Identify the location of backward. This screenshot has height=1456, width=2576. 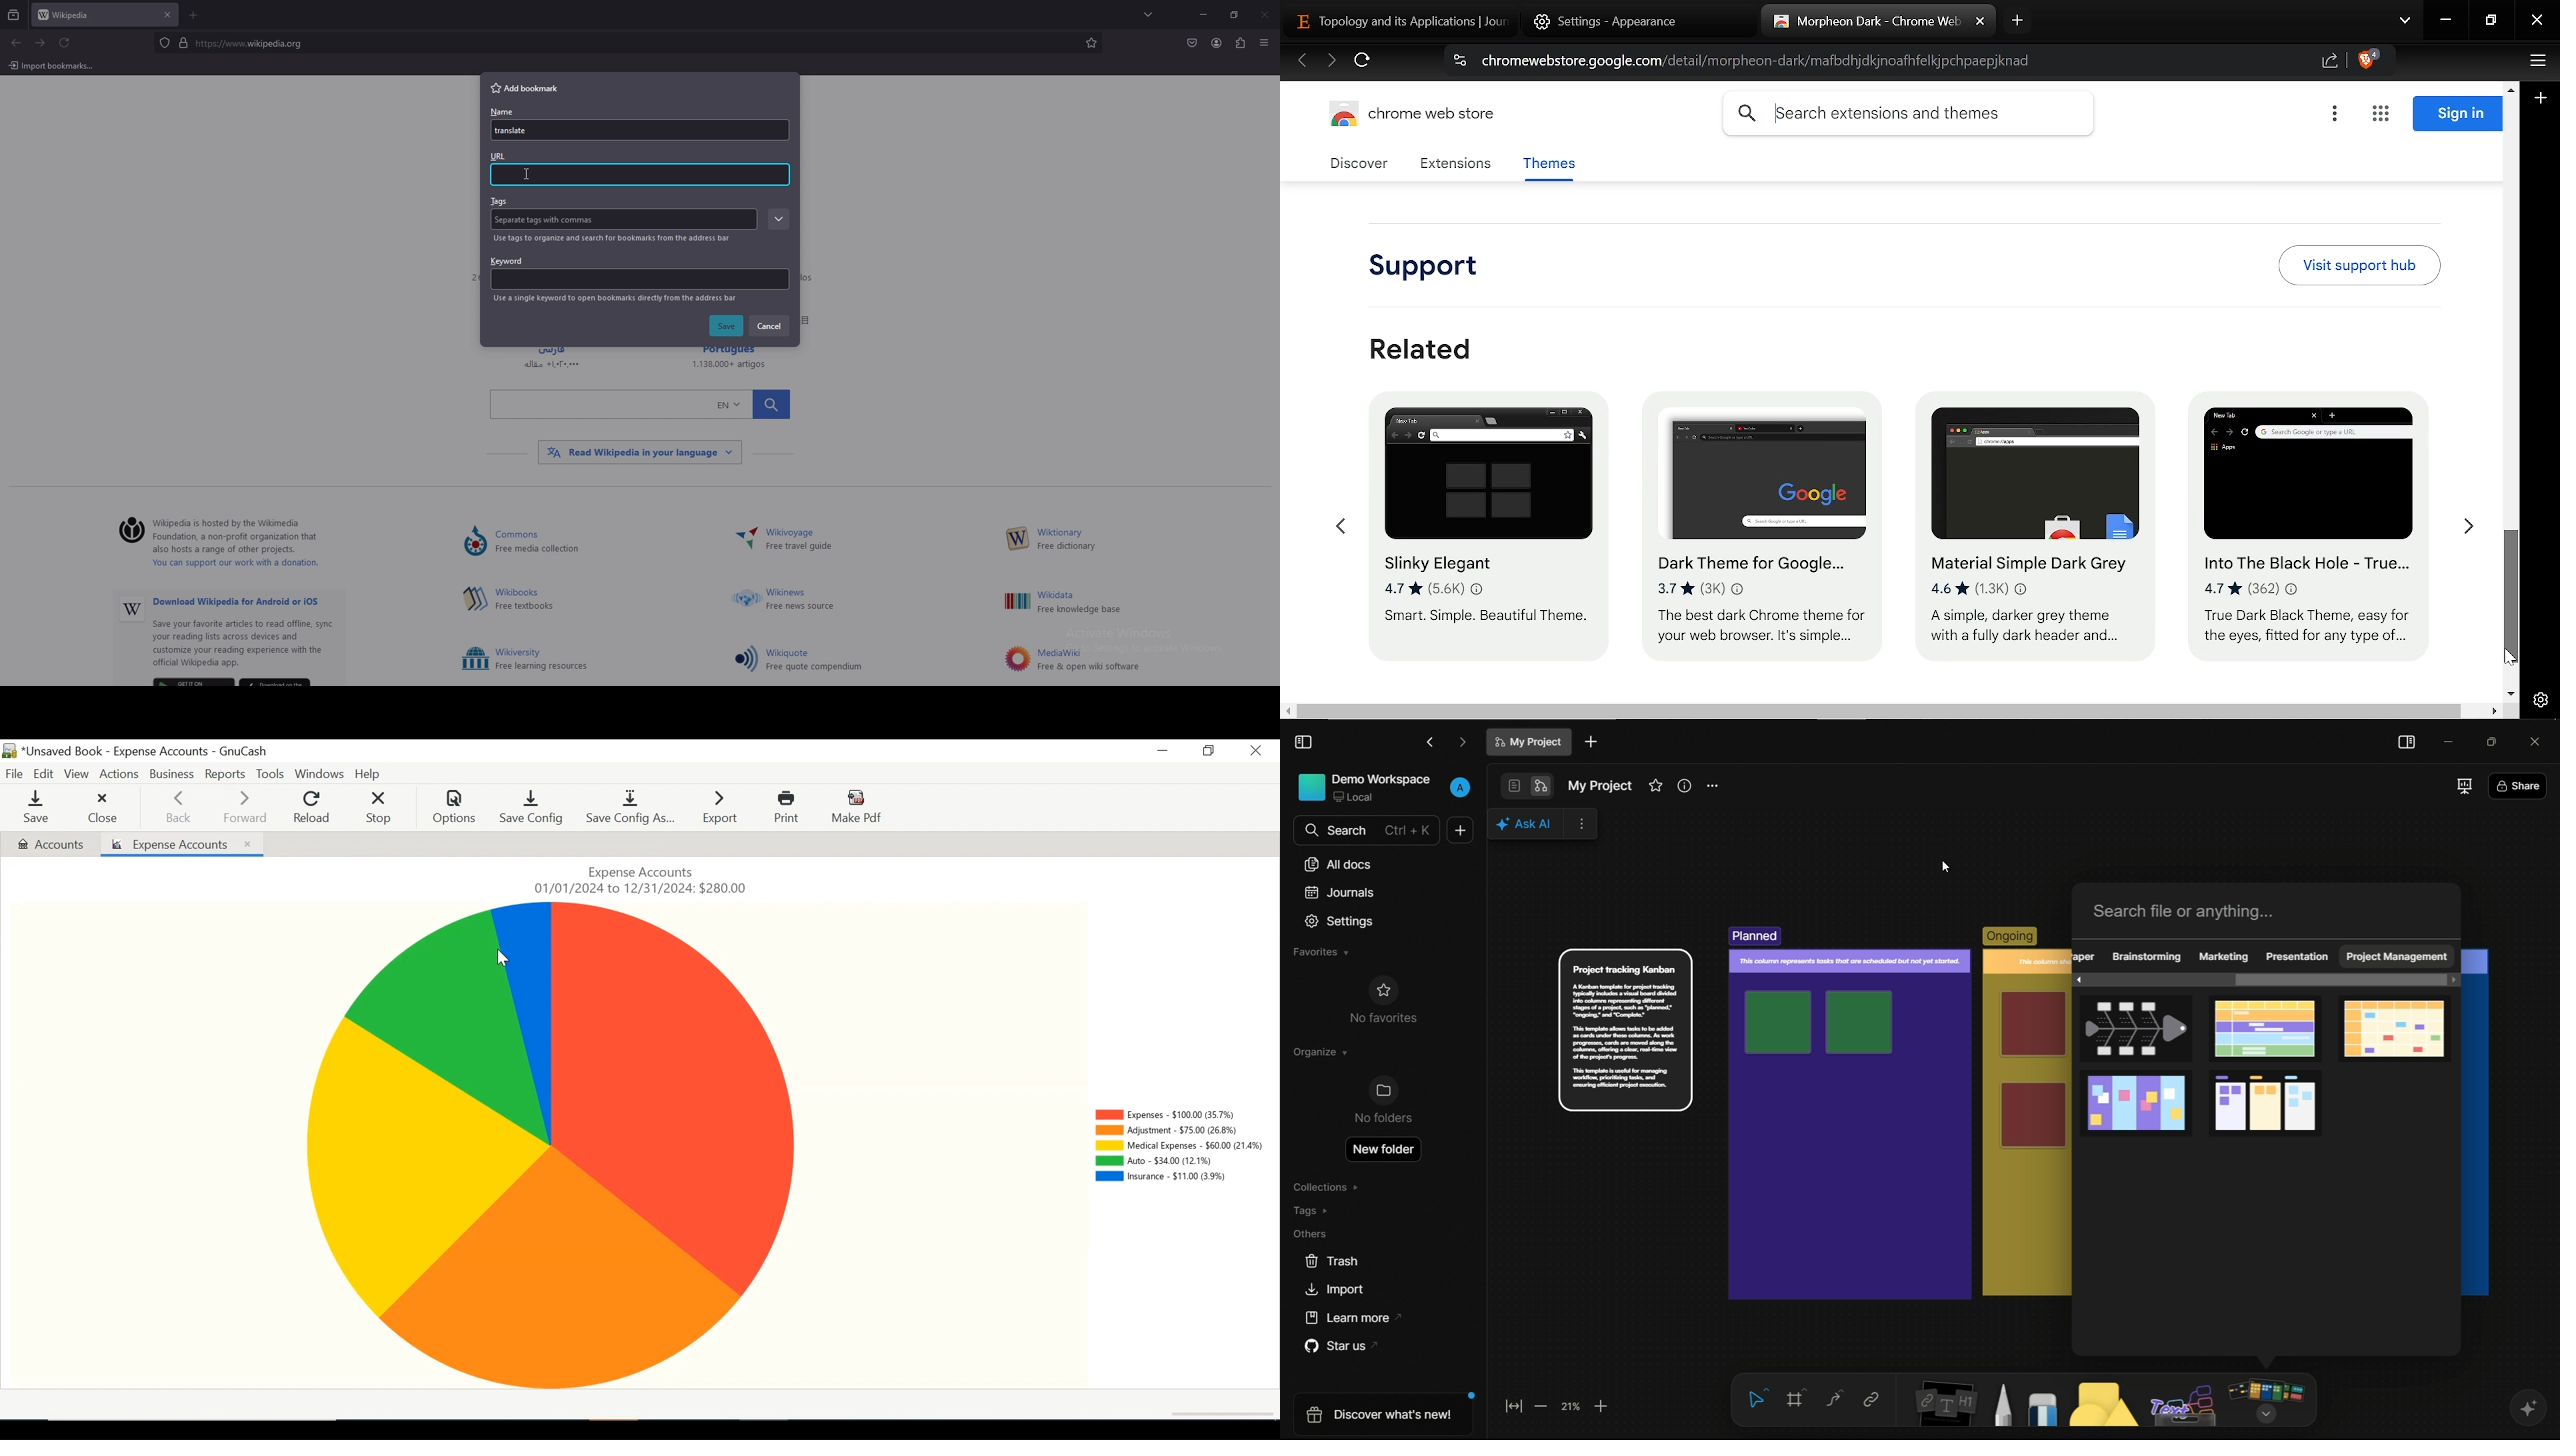
(16, 44).